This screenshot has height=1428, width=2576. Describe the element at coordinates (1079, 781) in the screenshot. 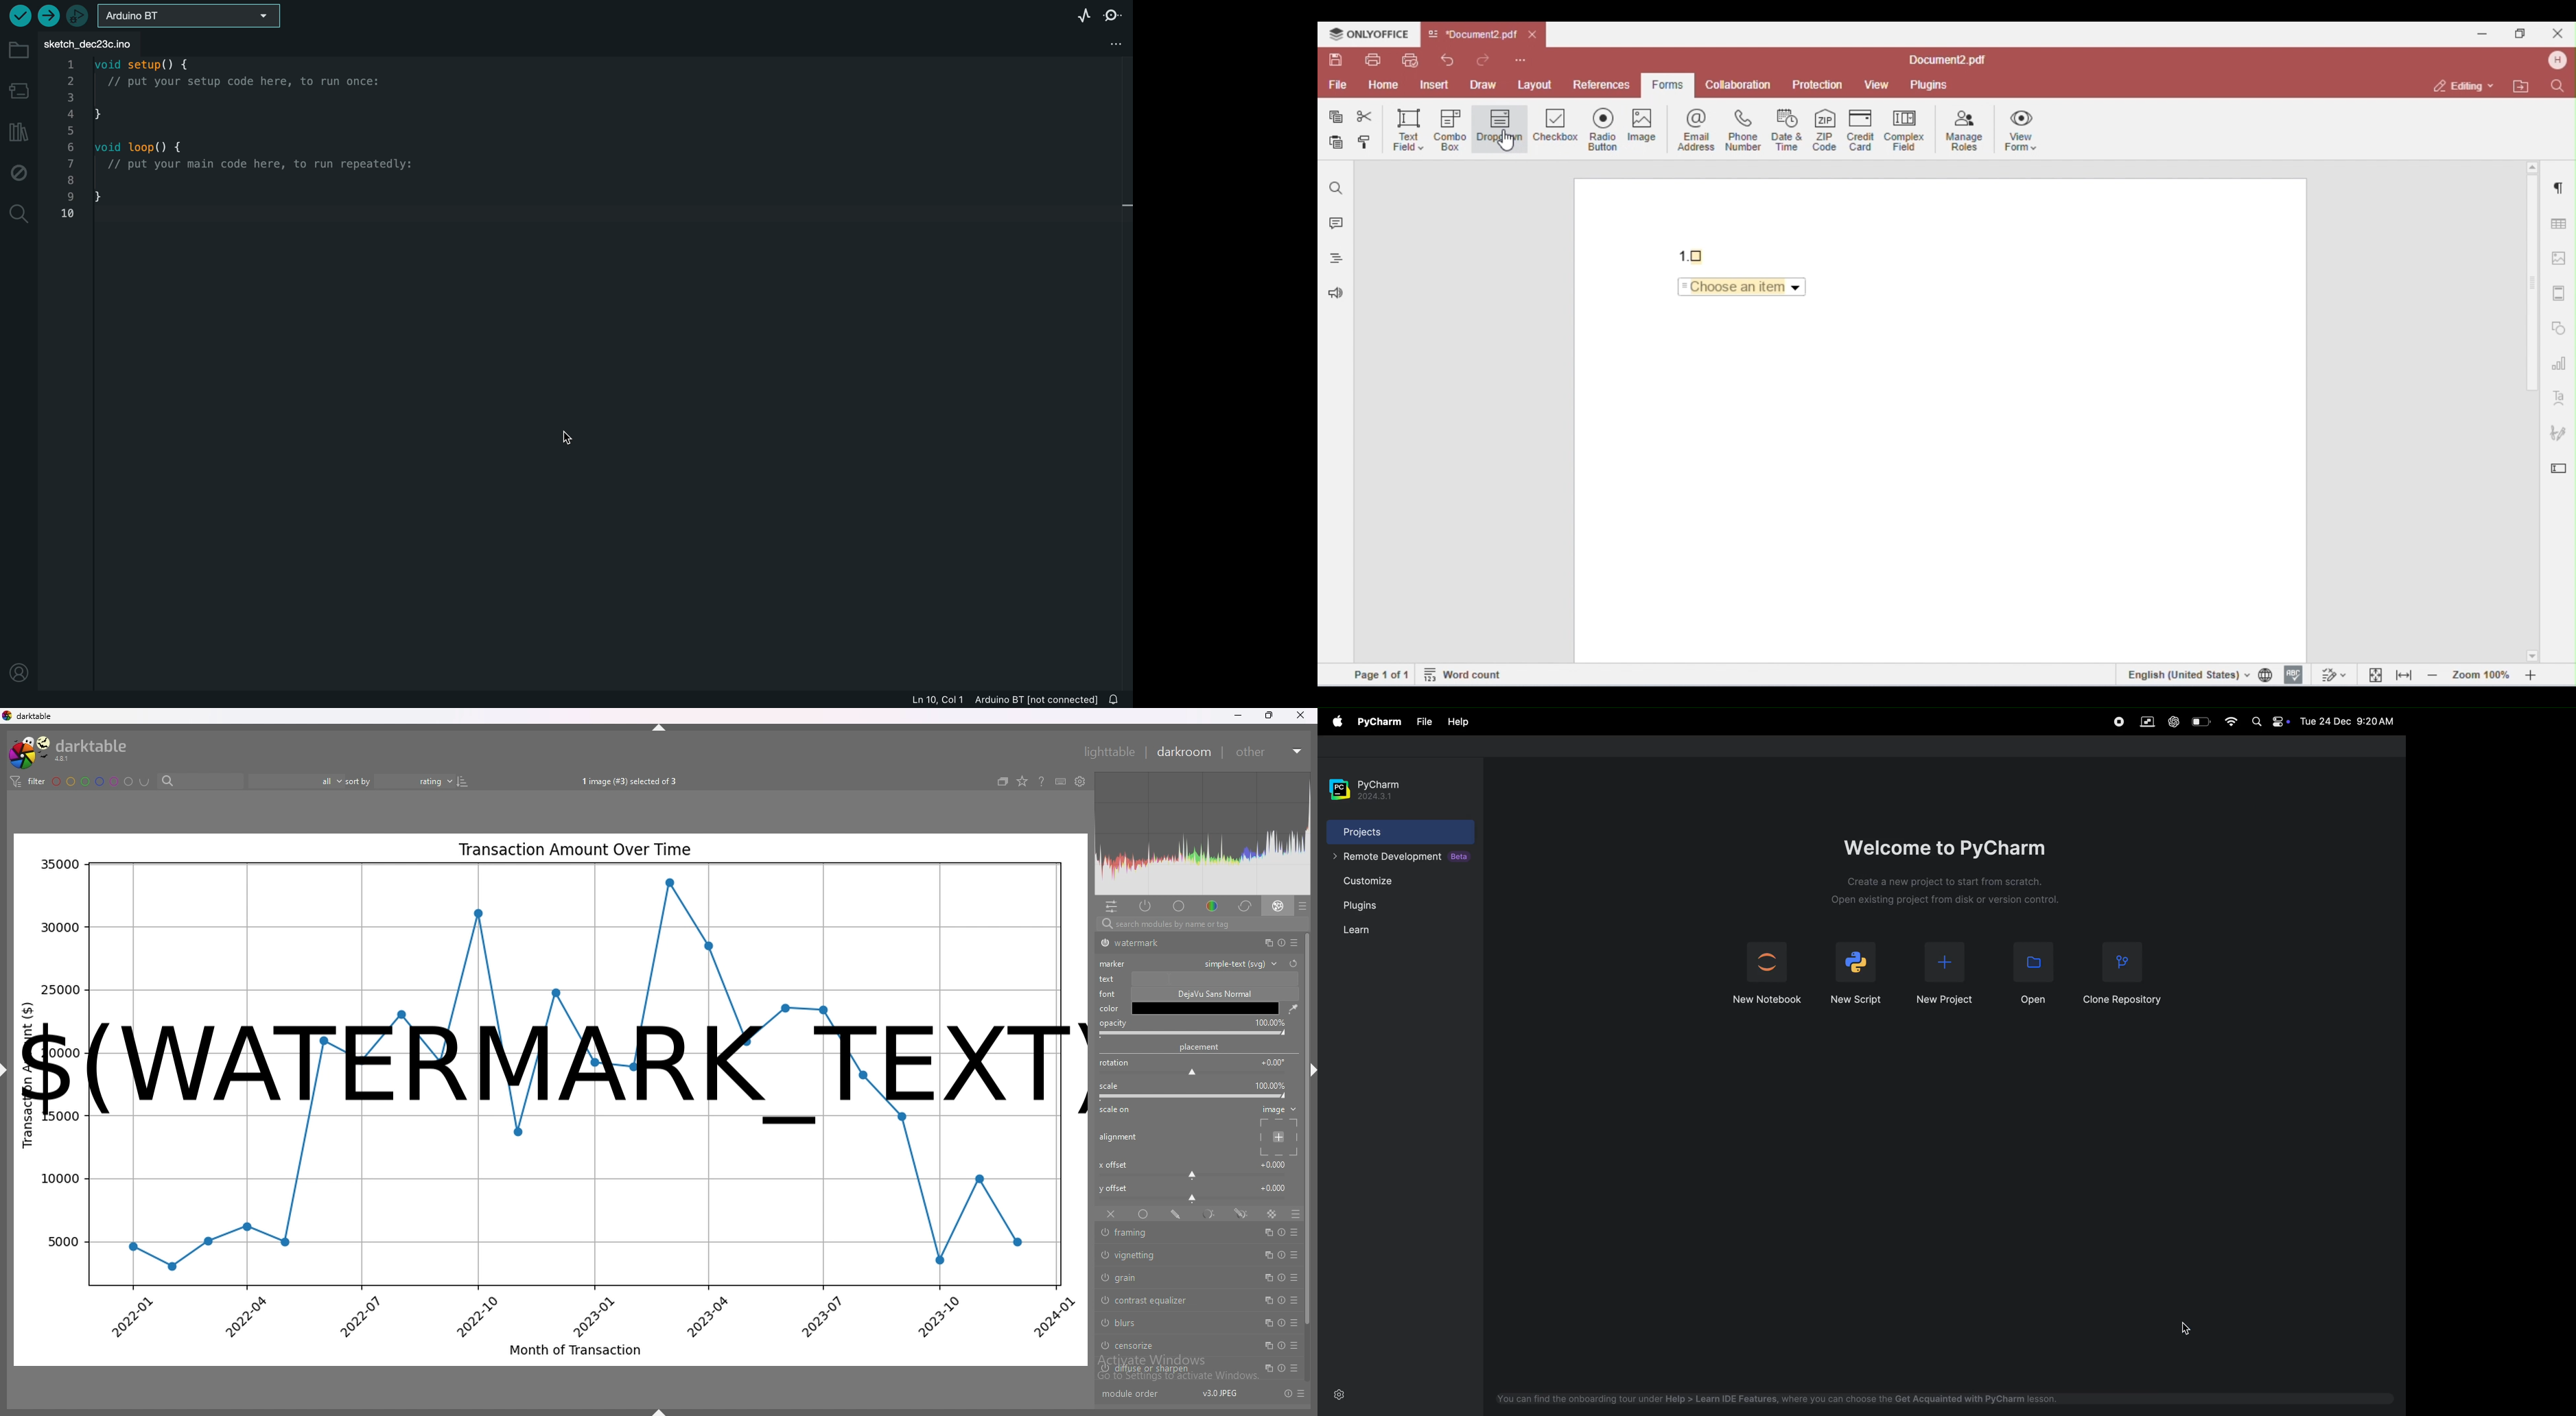

I see `show global preferences` at that location.